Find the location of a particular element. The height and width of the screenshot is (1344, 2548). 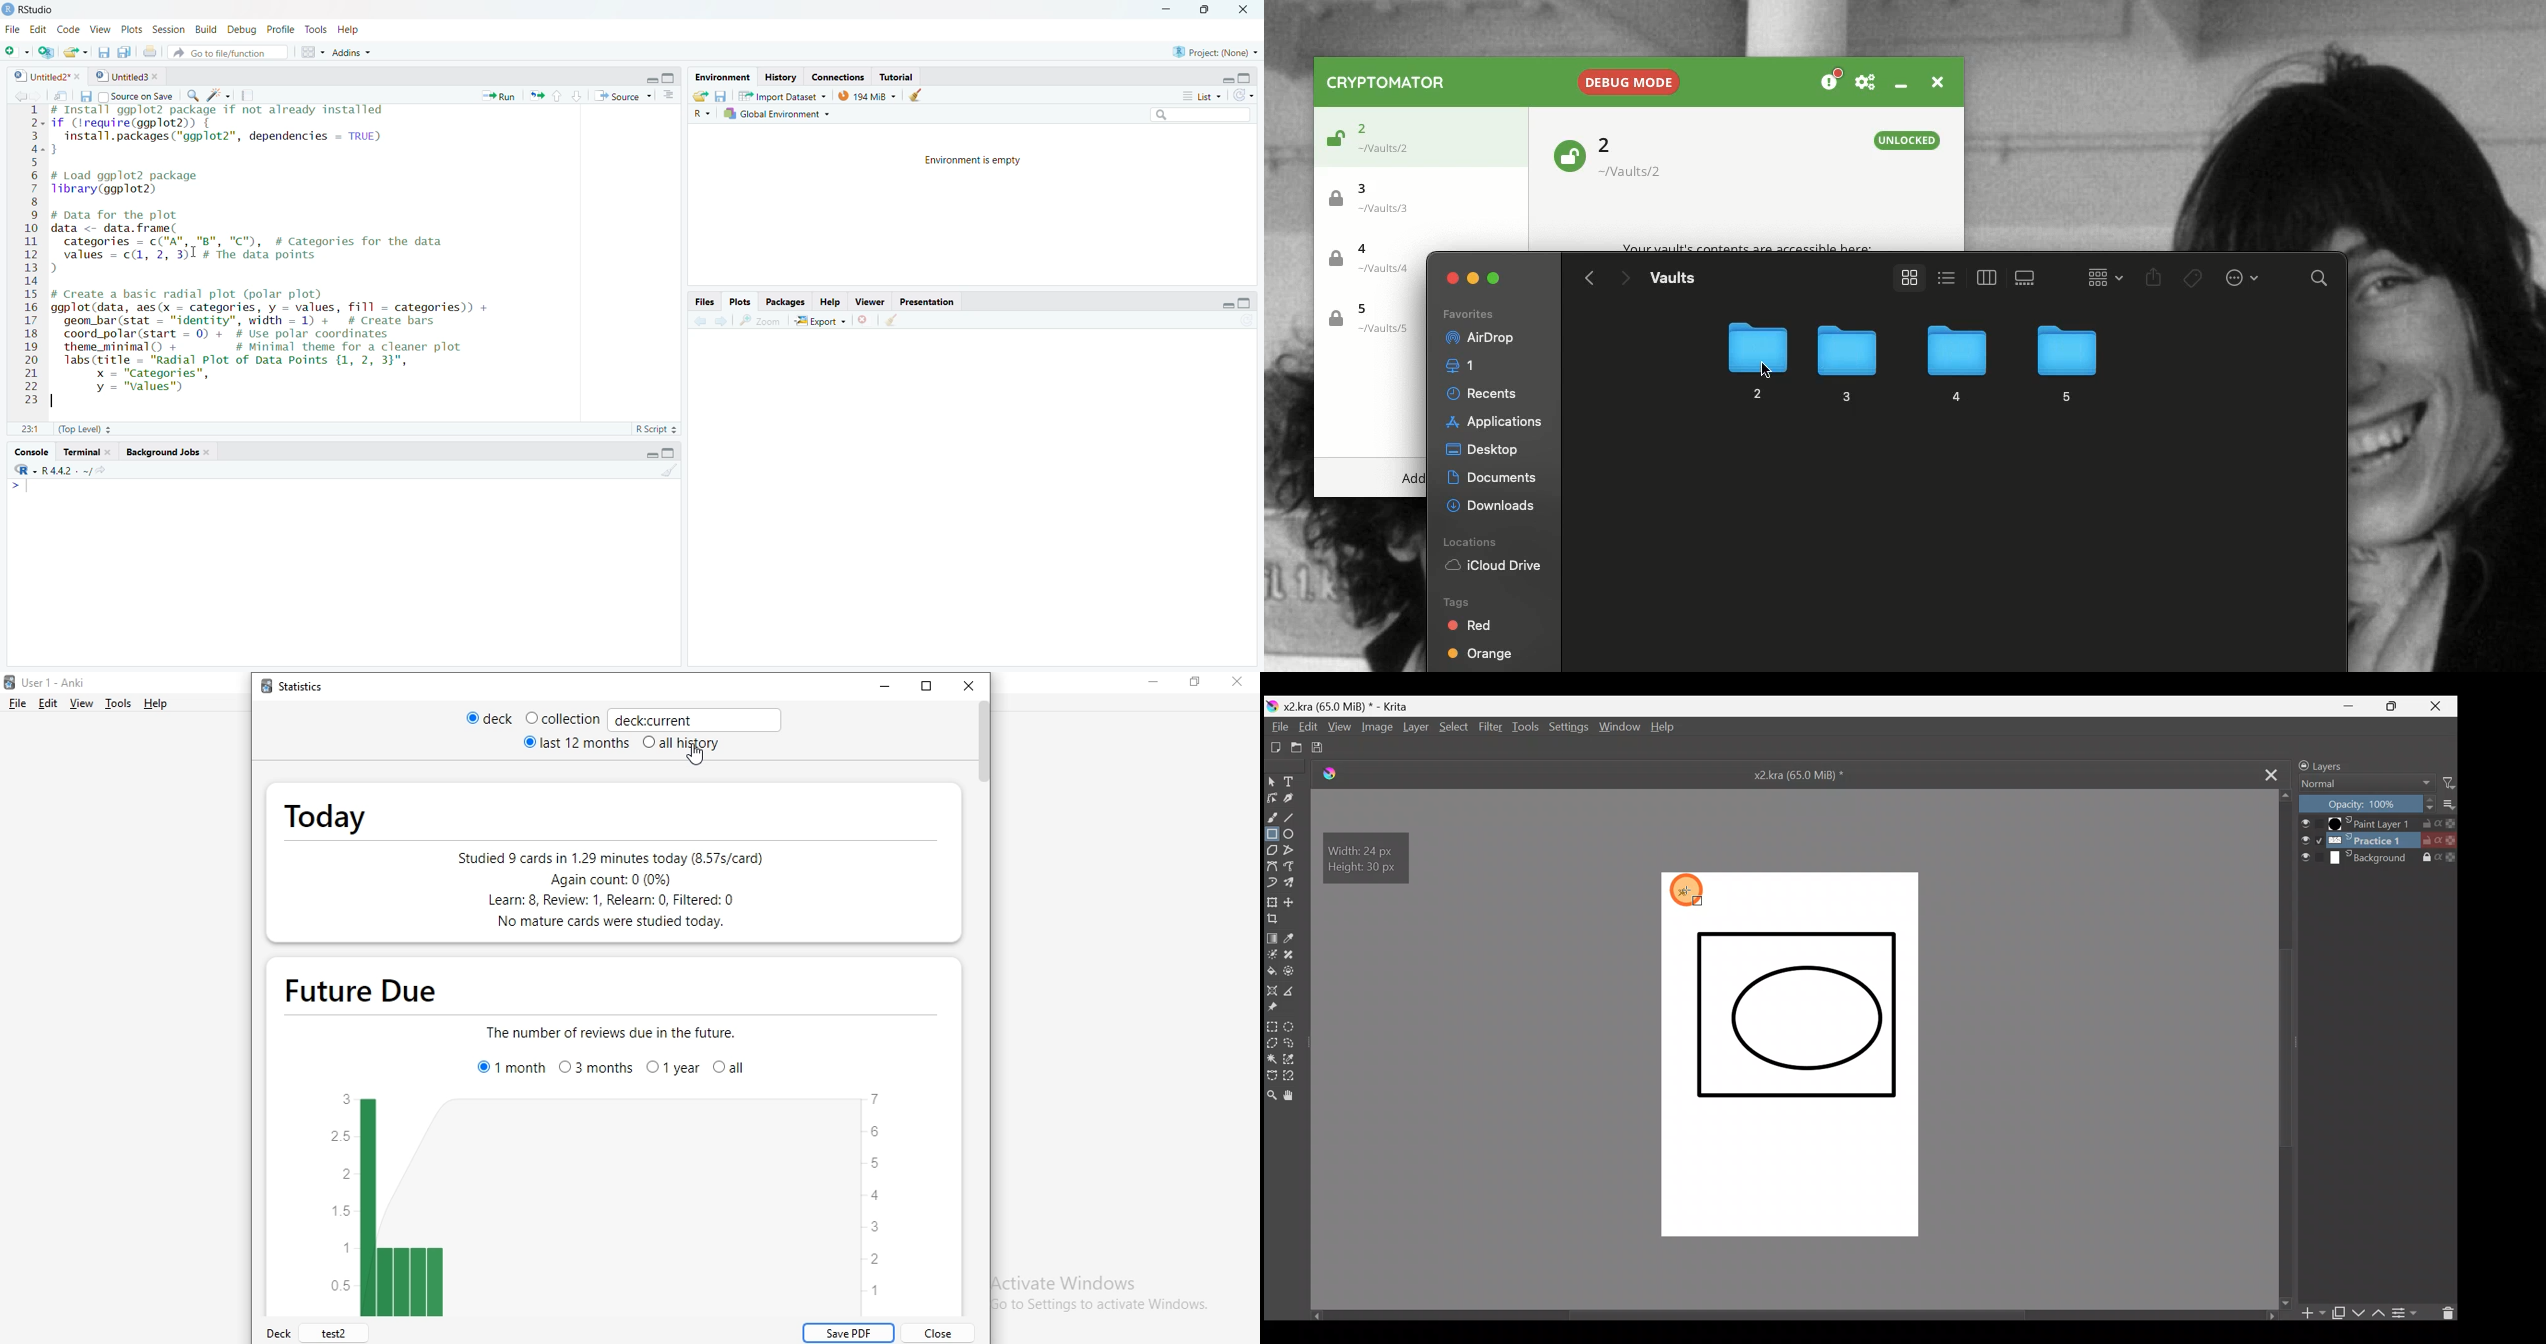

Tools is located at coordinates (315, 30).